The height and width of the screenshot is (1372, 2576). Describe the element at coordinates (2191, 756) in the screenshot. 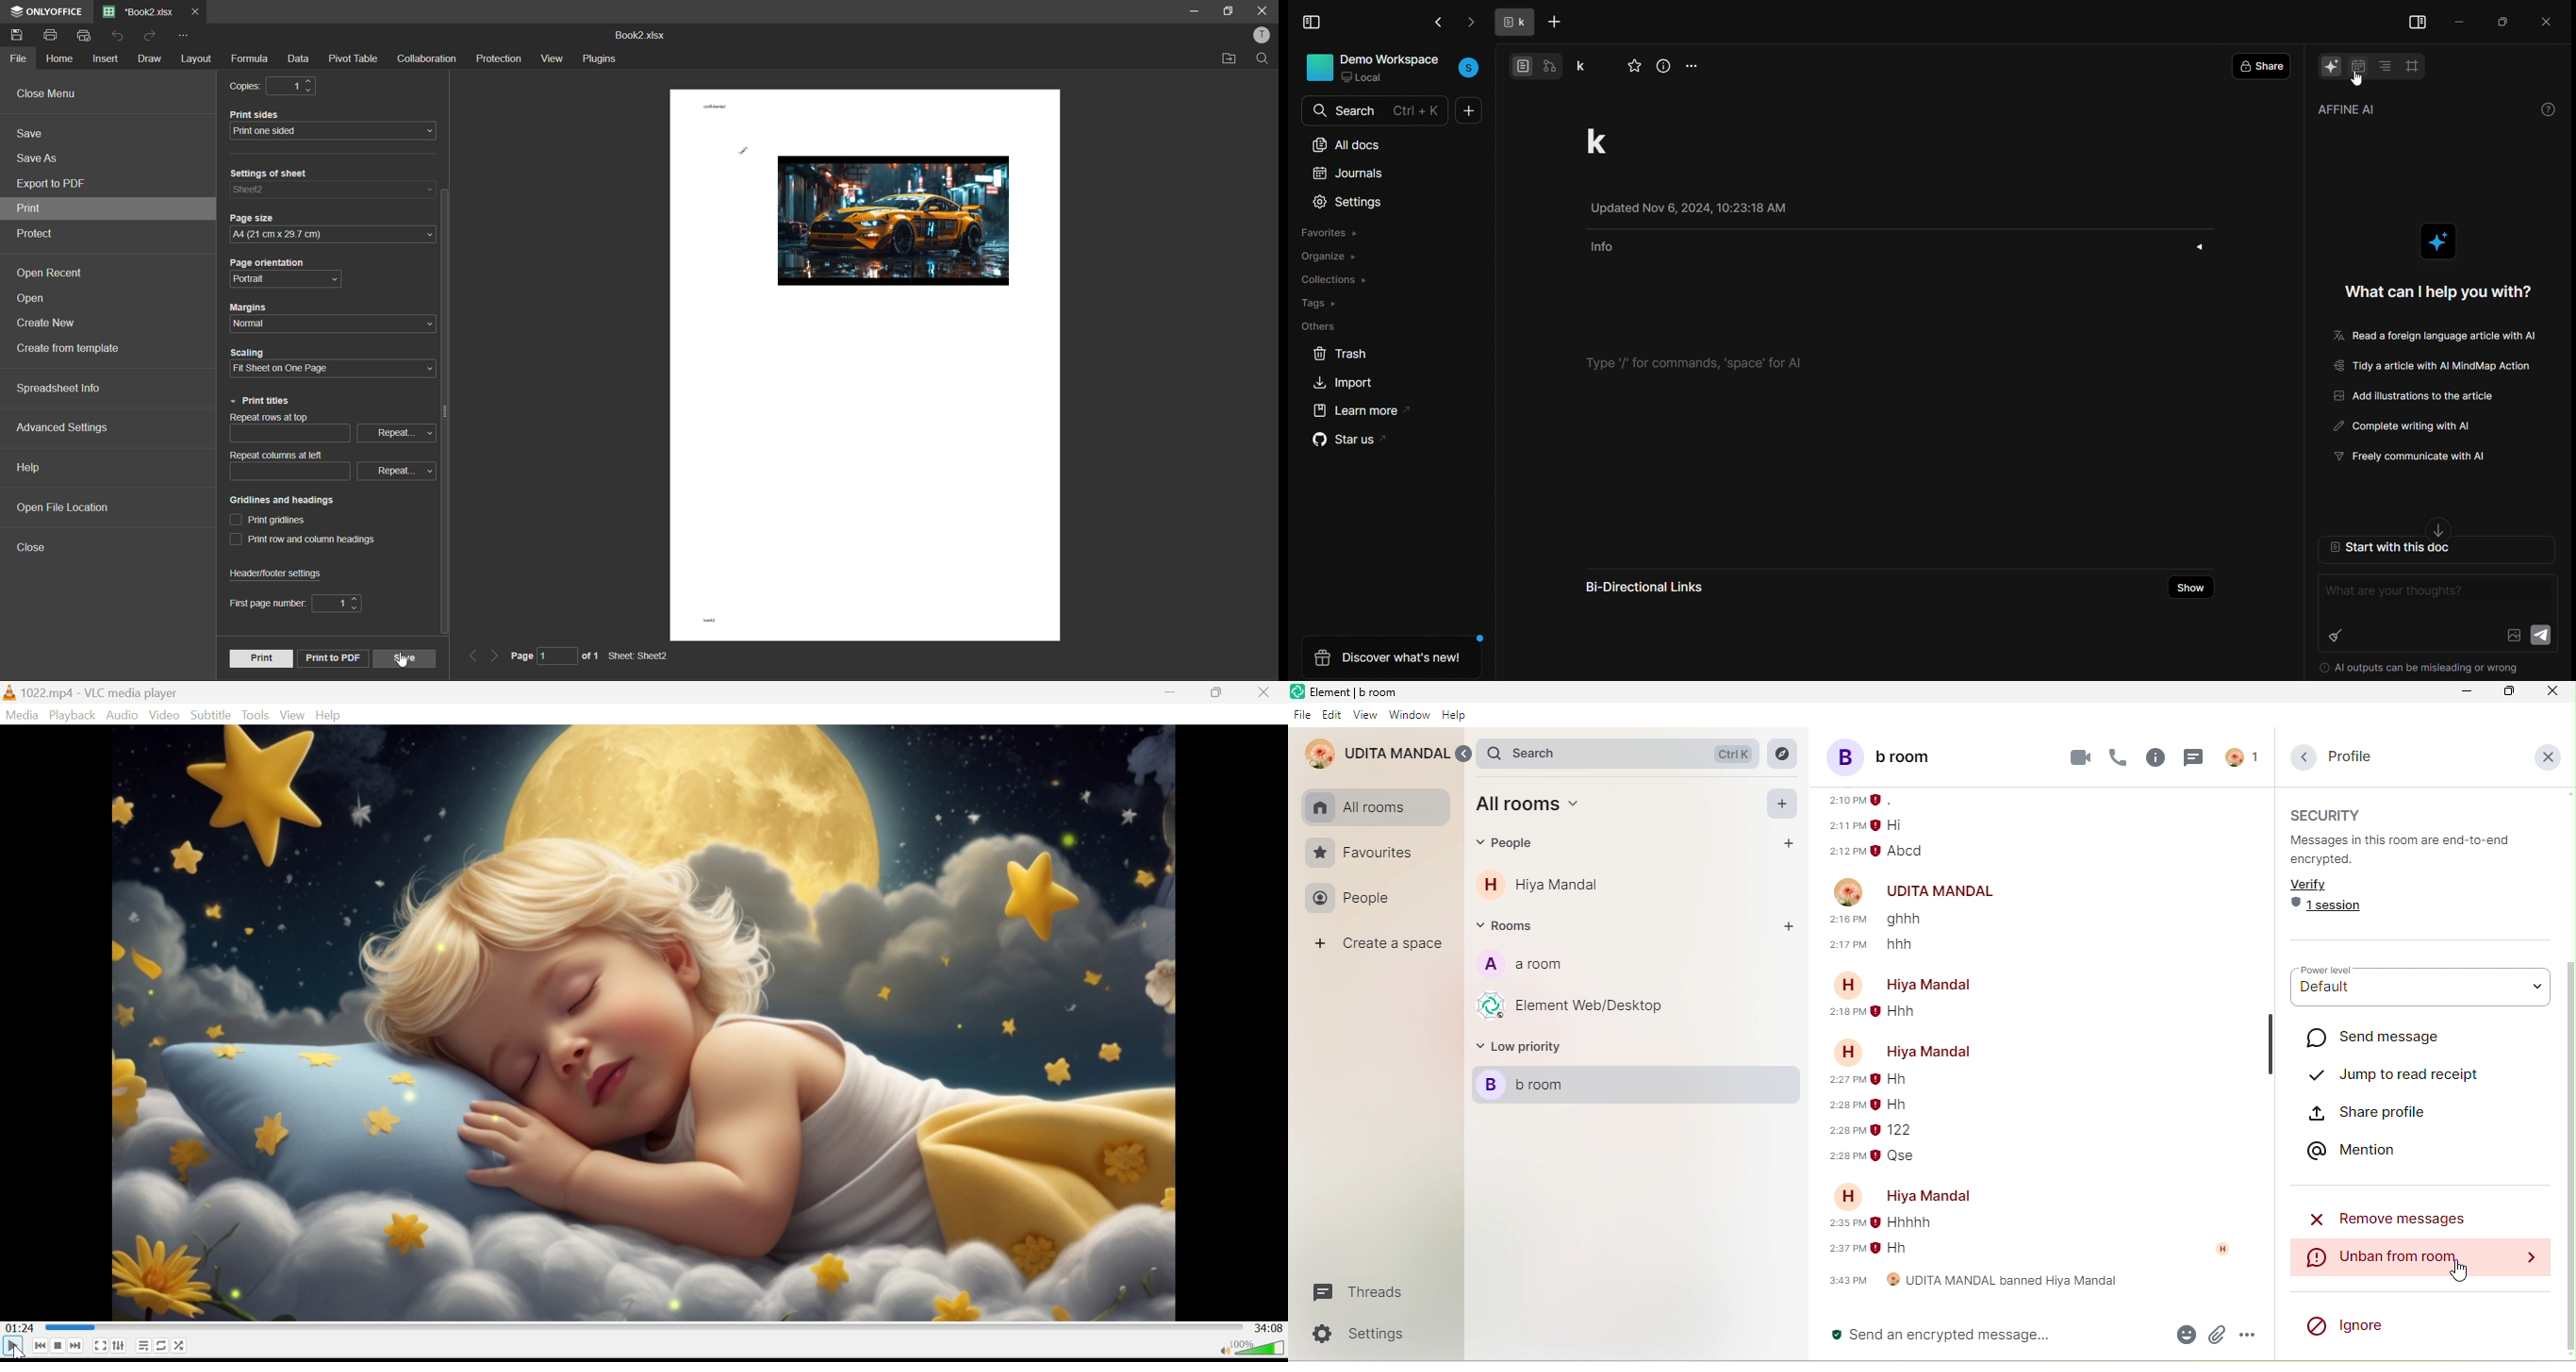

I see `threads` at that location.